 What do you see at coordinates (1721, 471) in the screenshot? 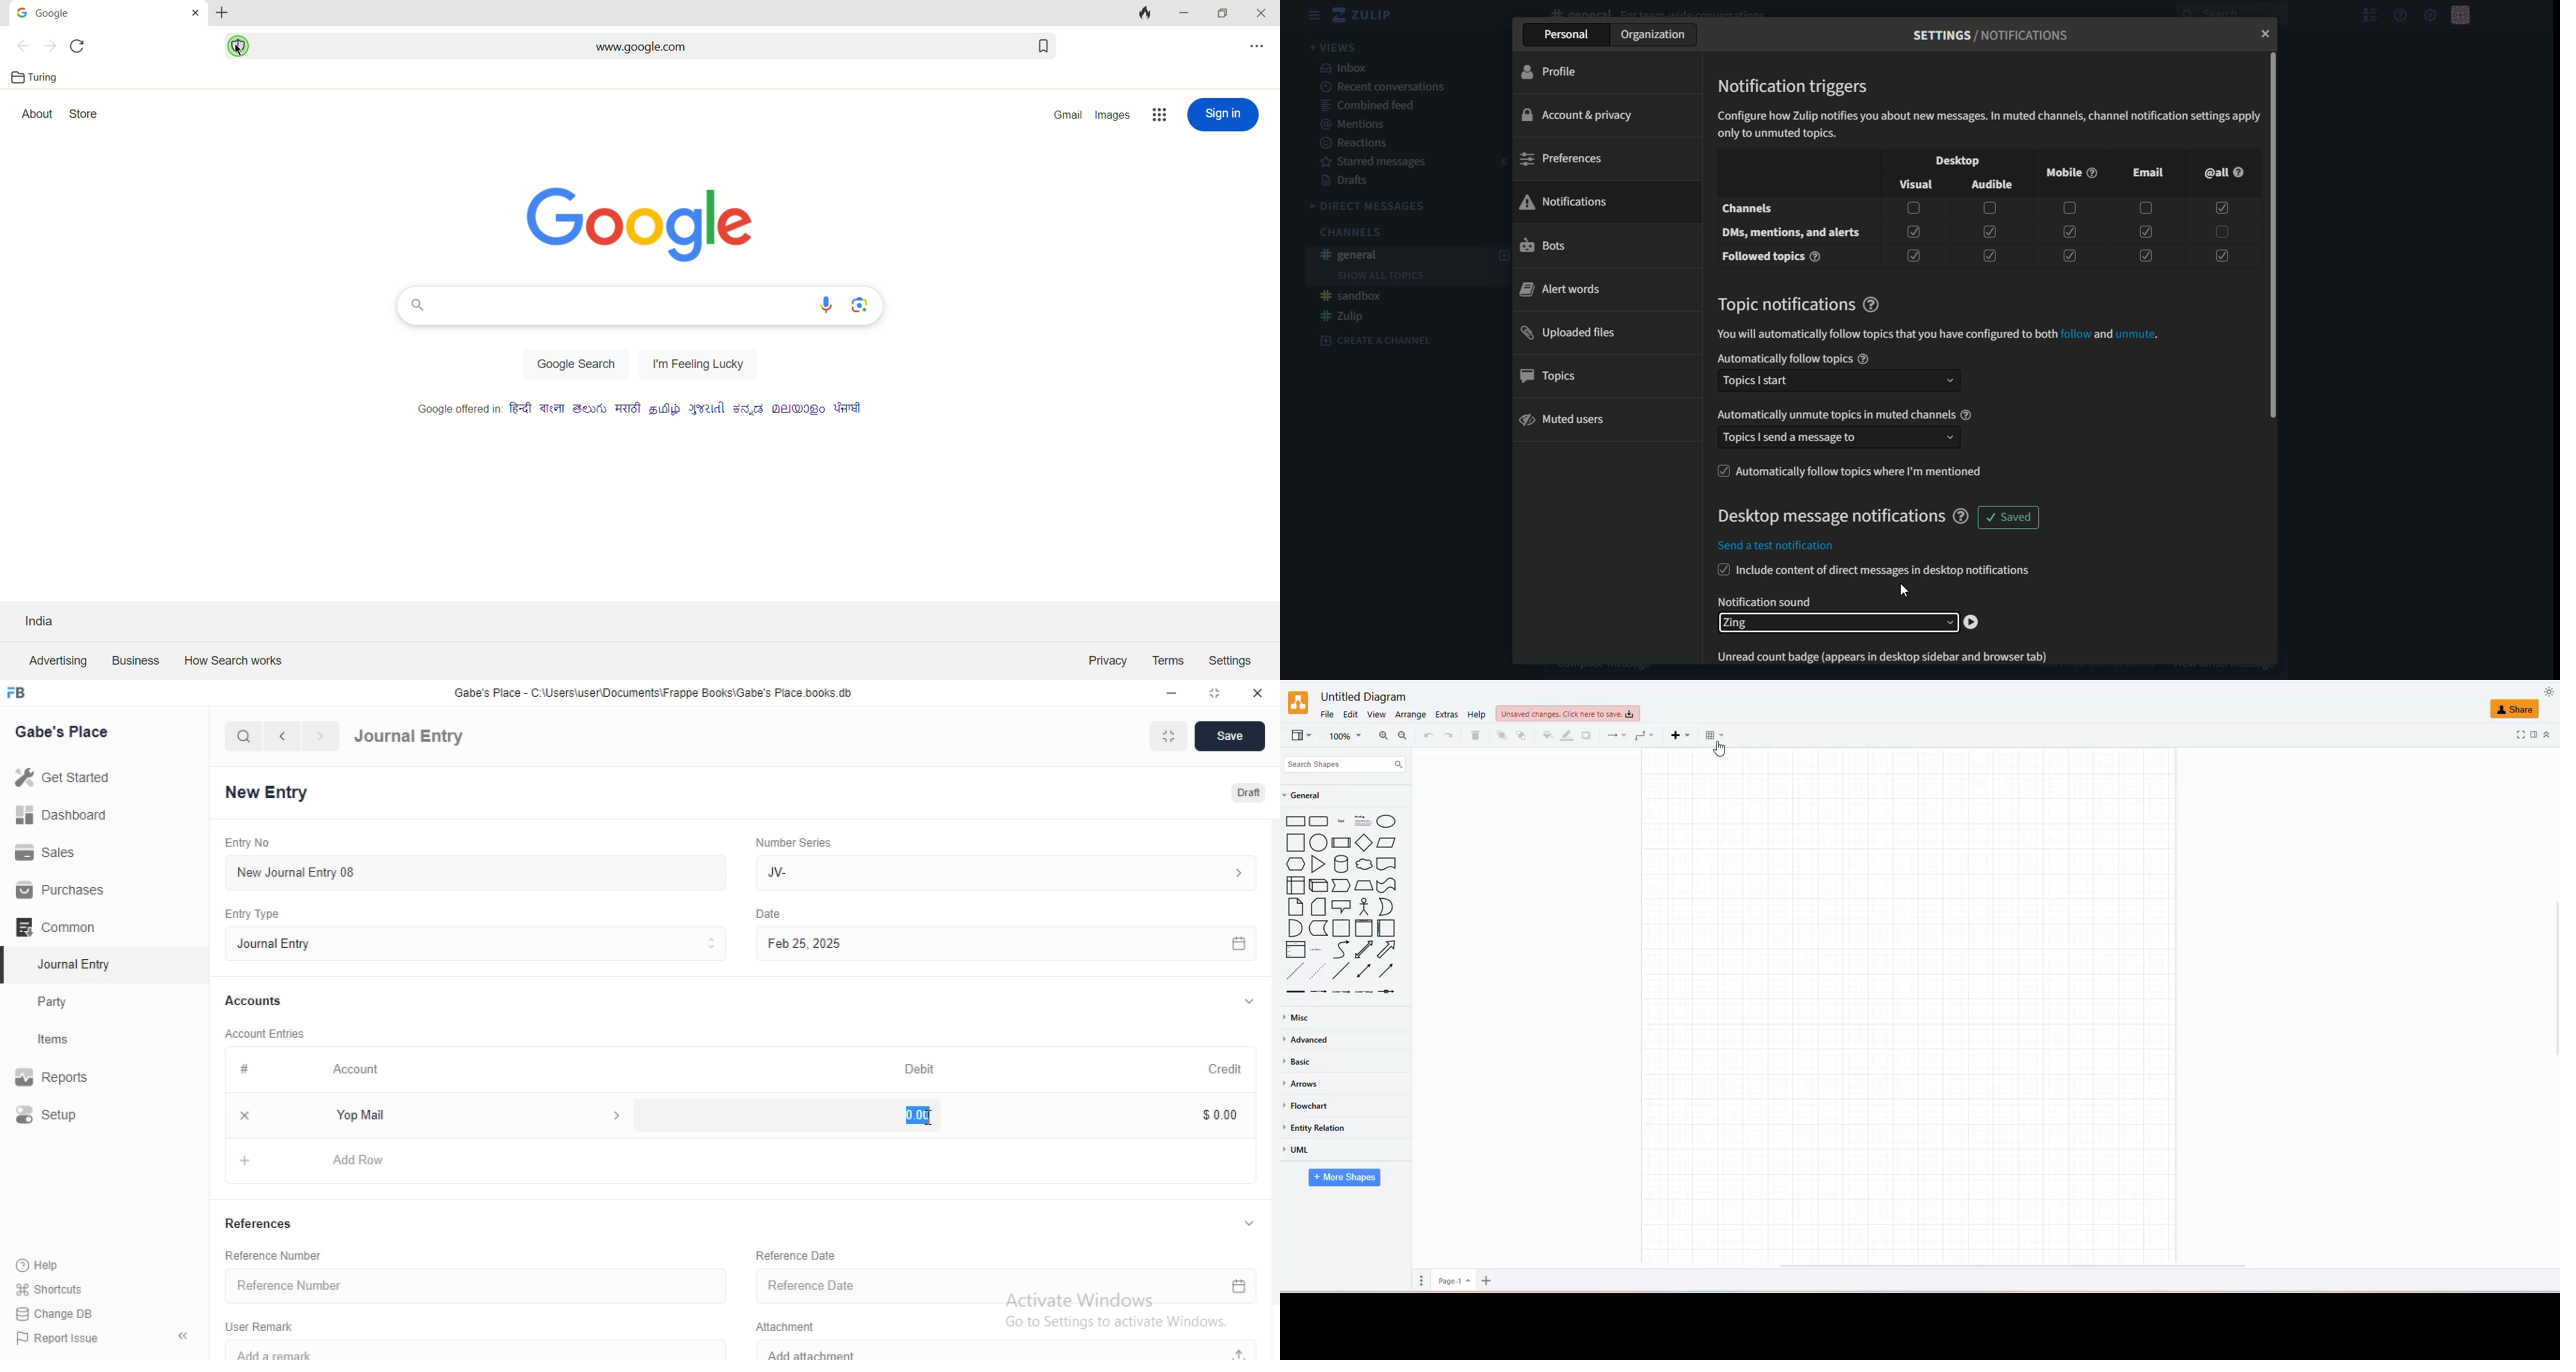
I see `checkbox` at bounding box center [1721, 471].